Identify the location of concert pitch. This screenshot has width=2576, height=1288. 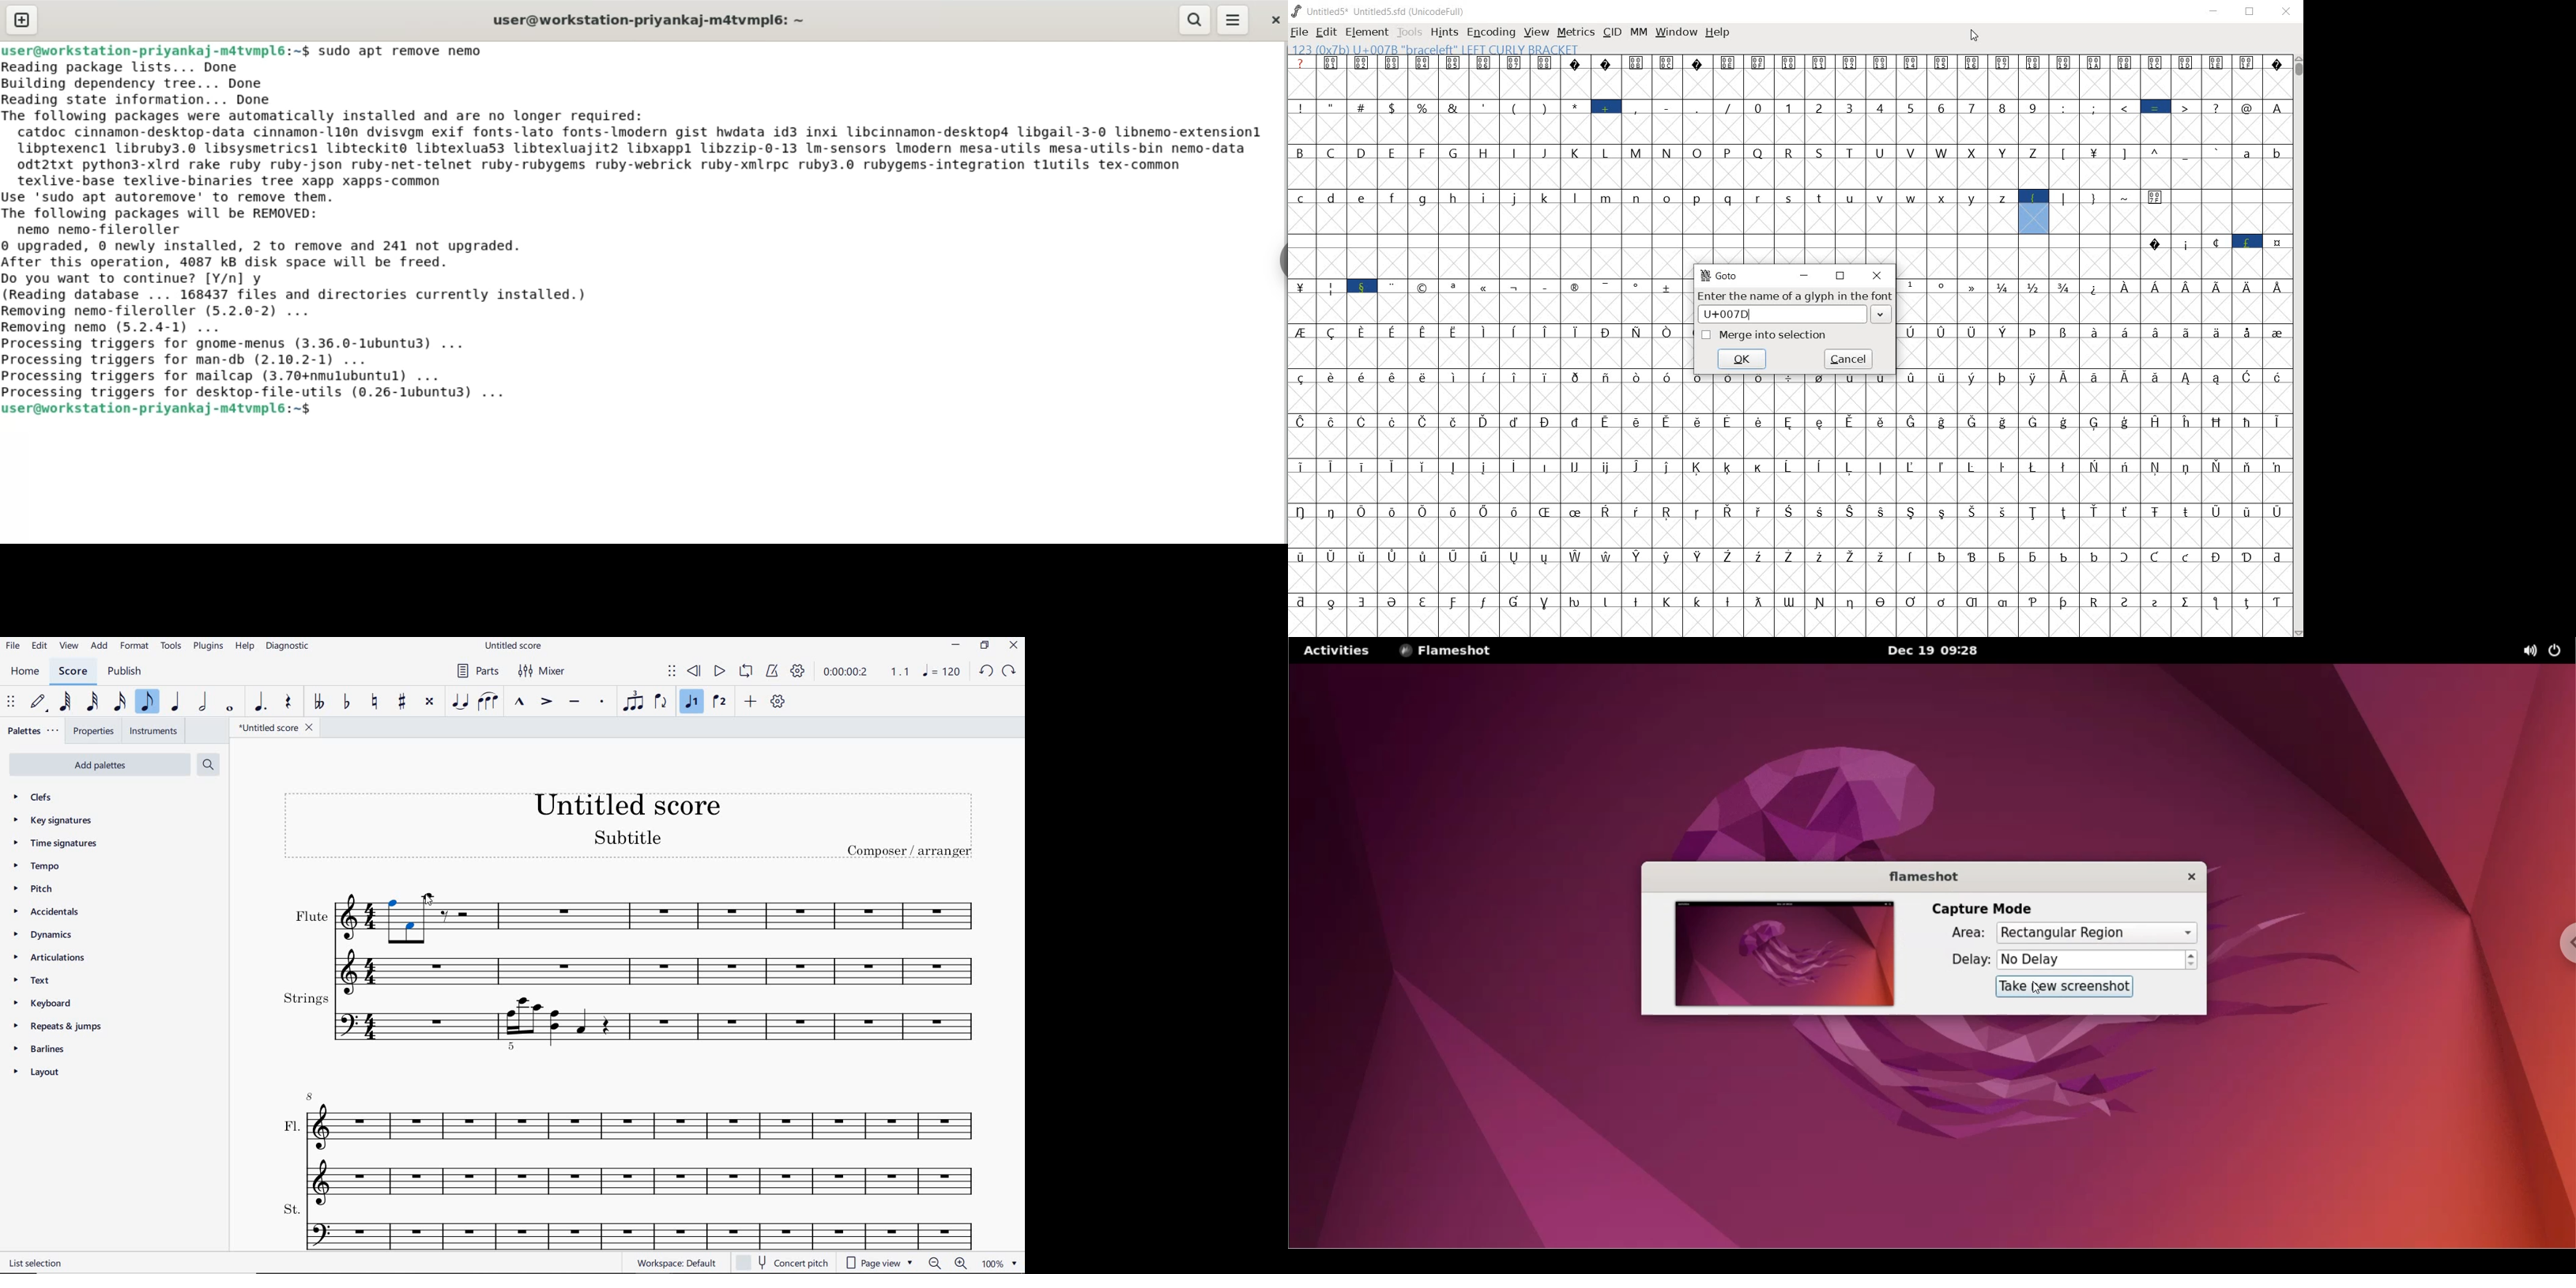
(783, 1261).